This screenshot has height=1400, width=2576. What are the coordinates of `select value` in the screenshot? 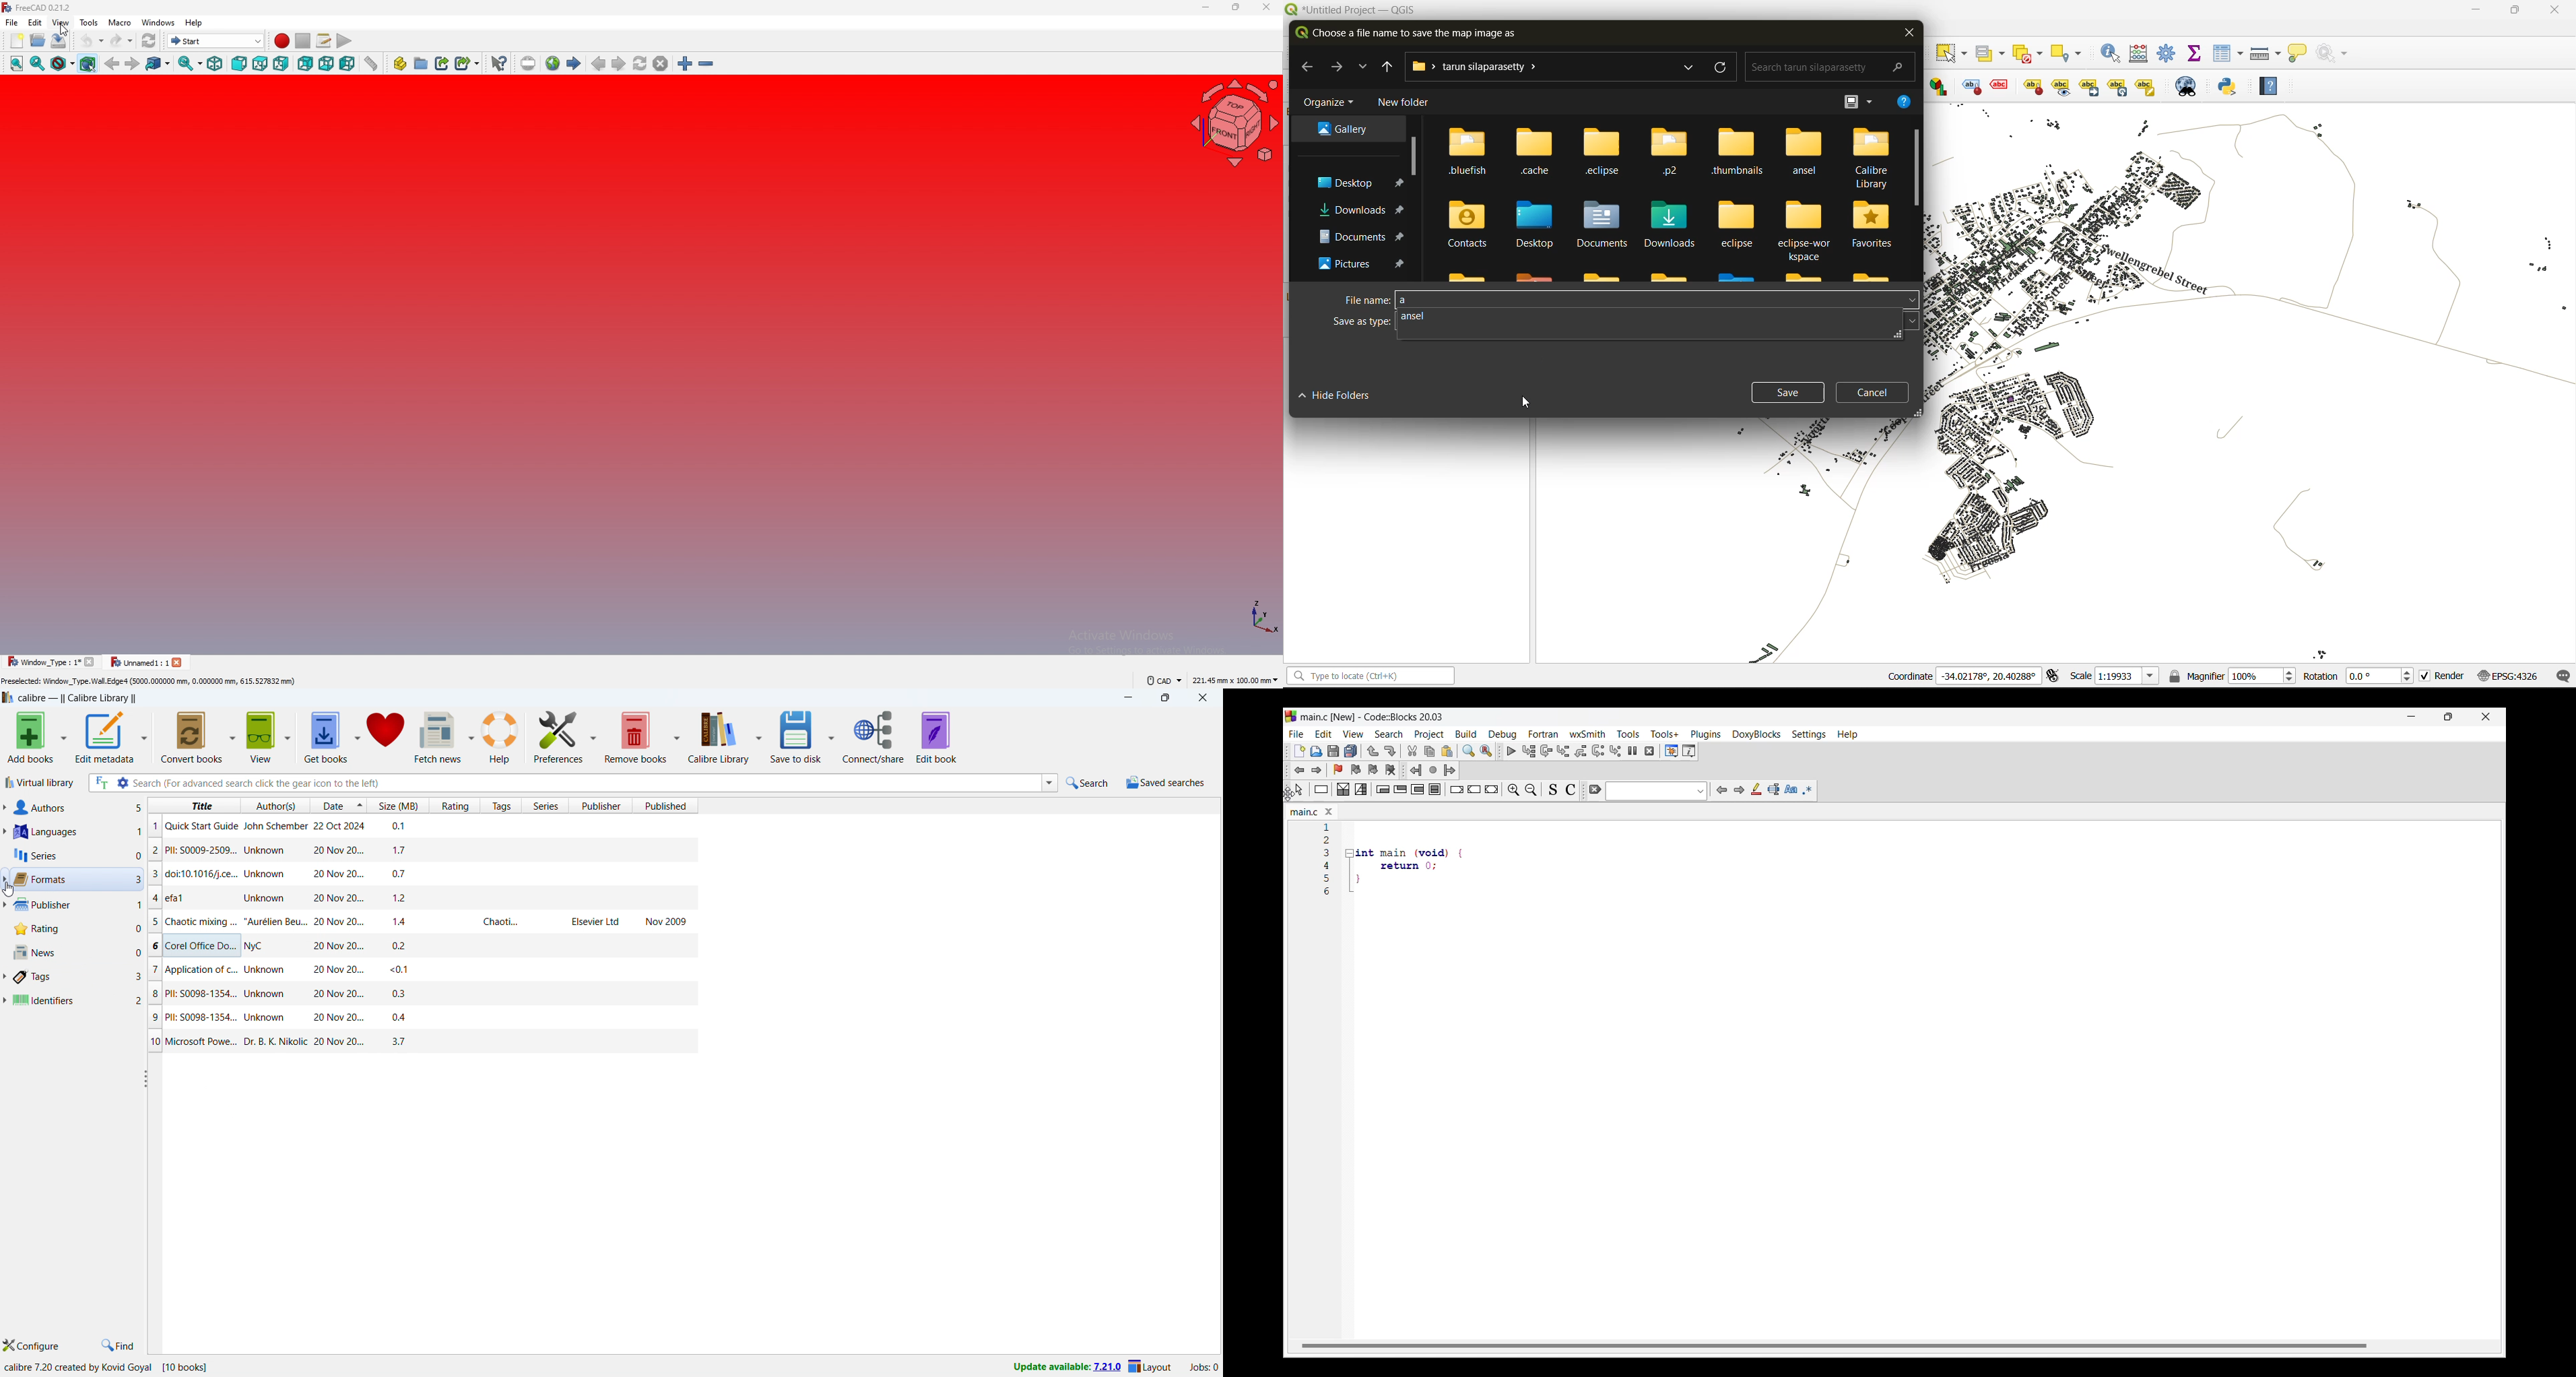 It's located at (1991, 51).